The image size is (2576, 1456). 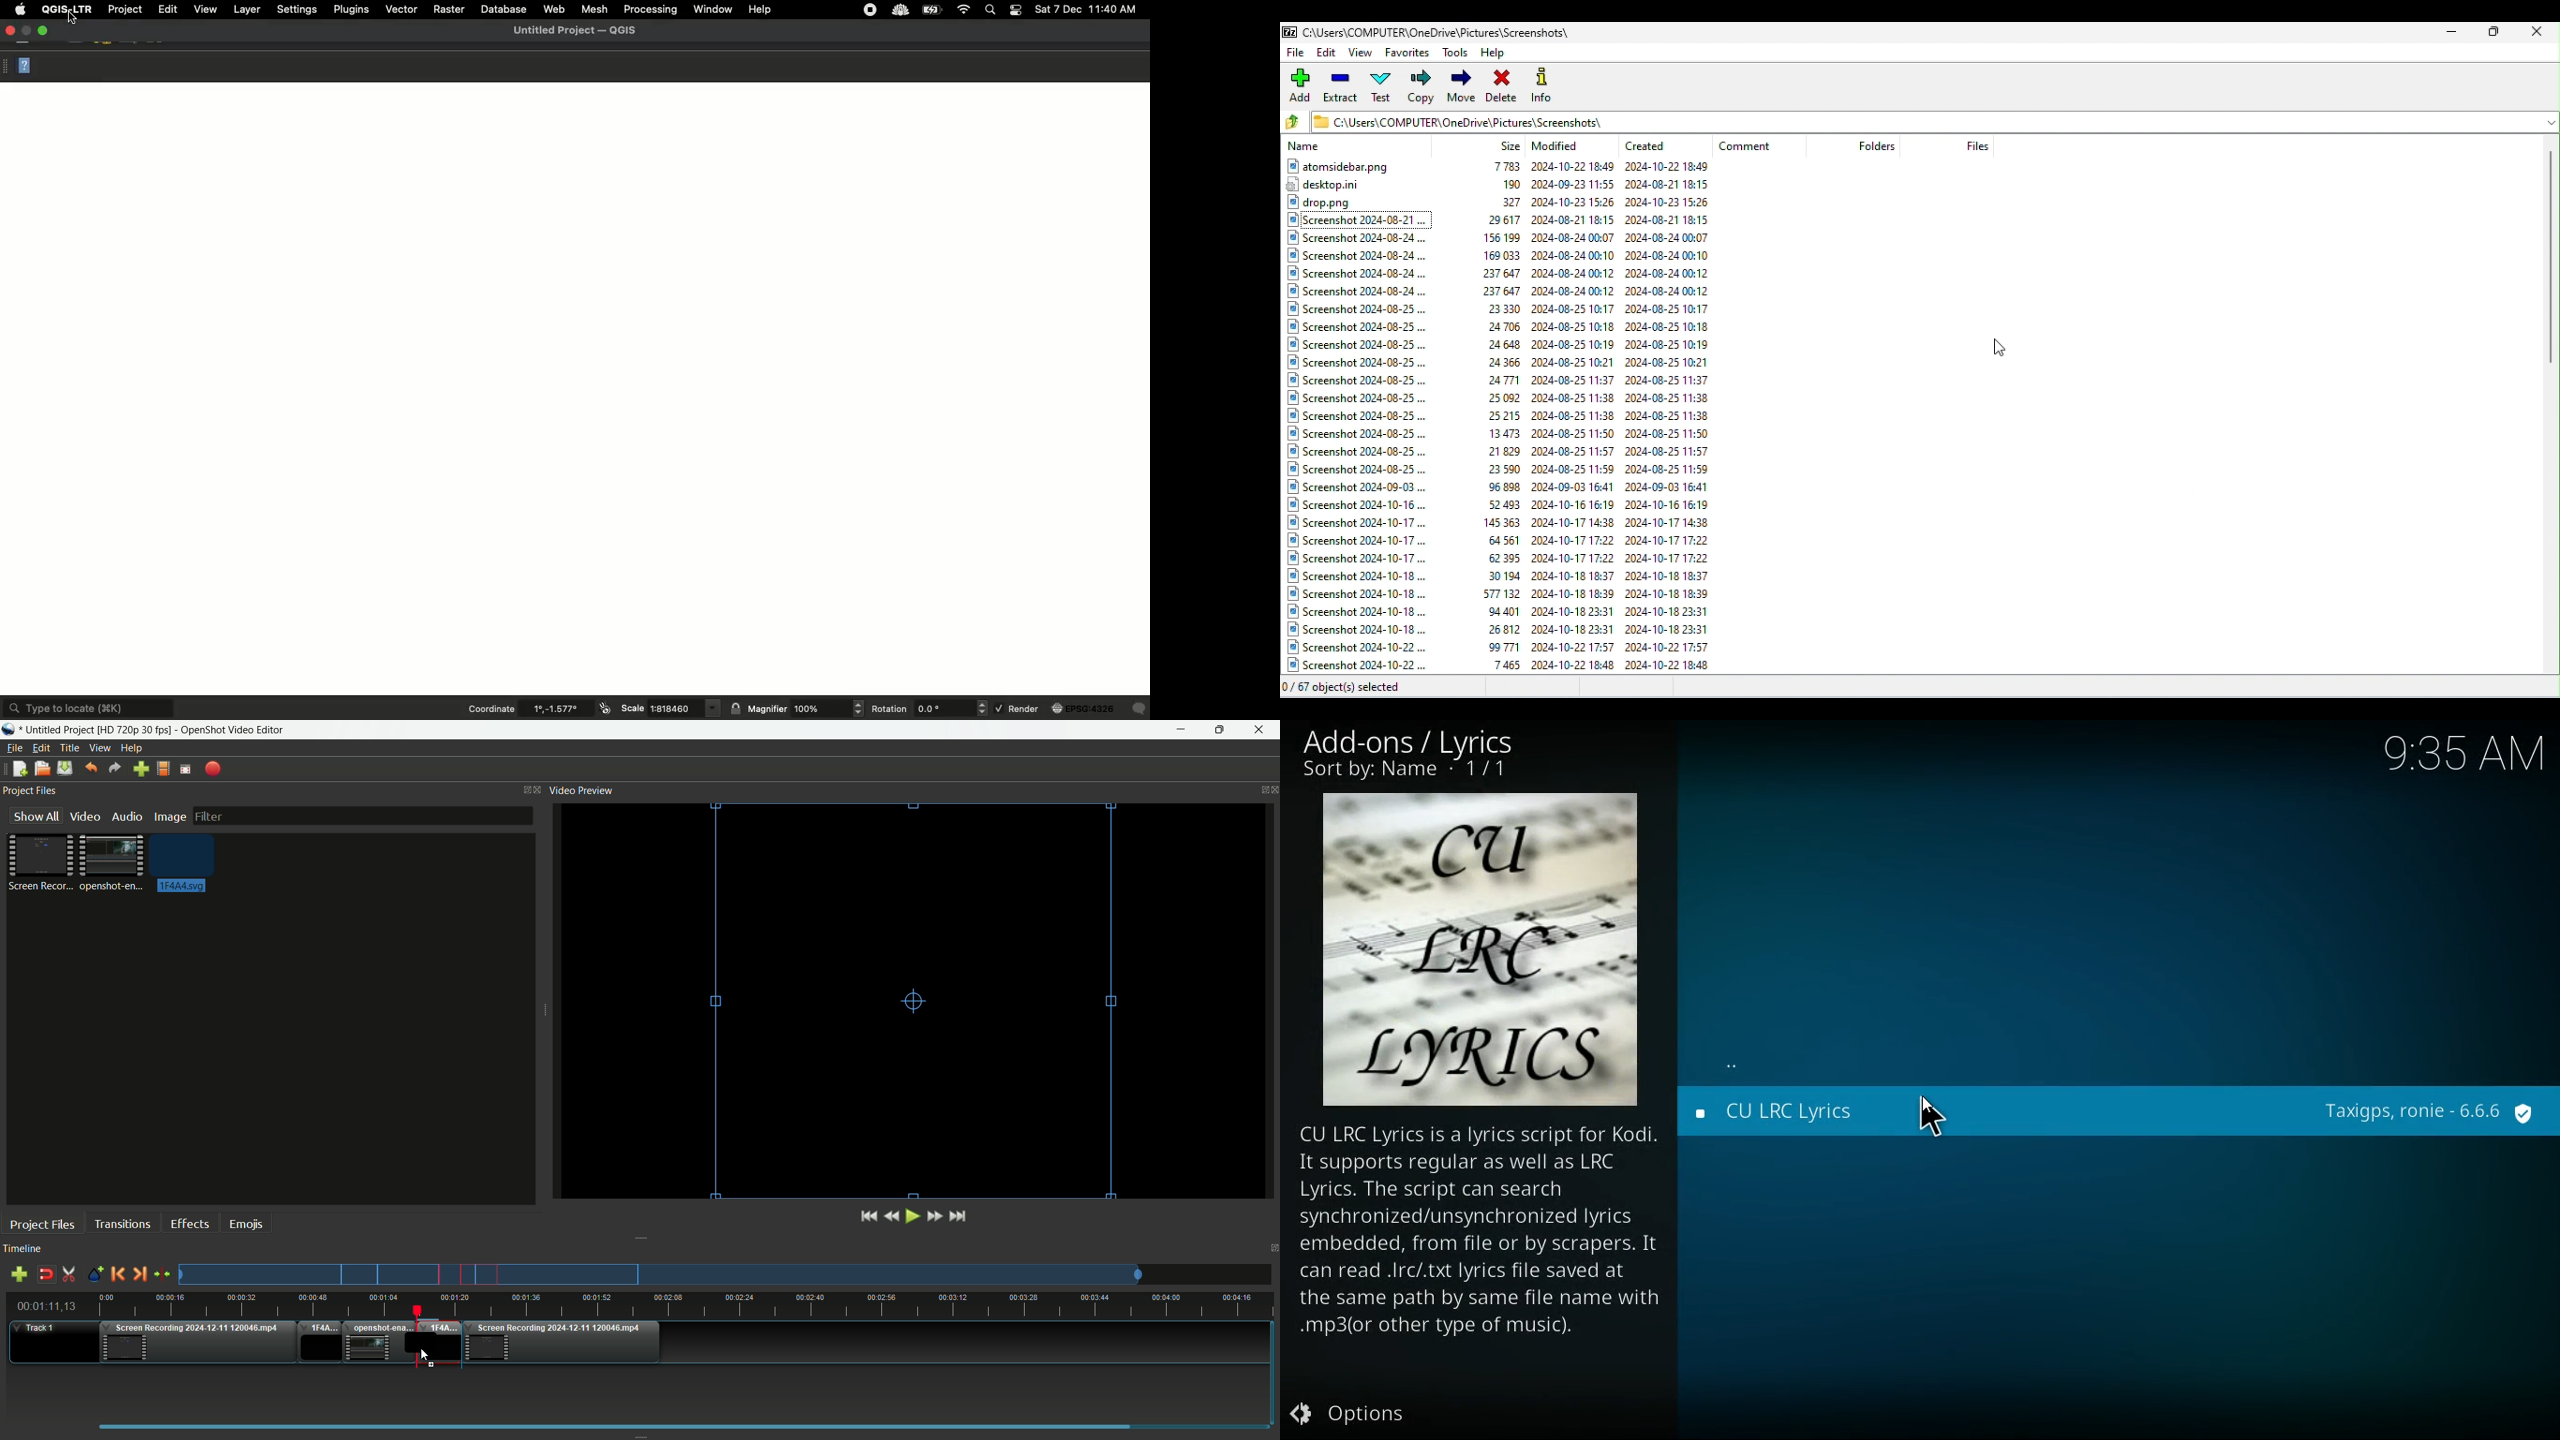 What do you see at coordinates (1559, 146) in the screenshot?
I see `Modified` at bounding box center [1559, 146].